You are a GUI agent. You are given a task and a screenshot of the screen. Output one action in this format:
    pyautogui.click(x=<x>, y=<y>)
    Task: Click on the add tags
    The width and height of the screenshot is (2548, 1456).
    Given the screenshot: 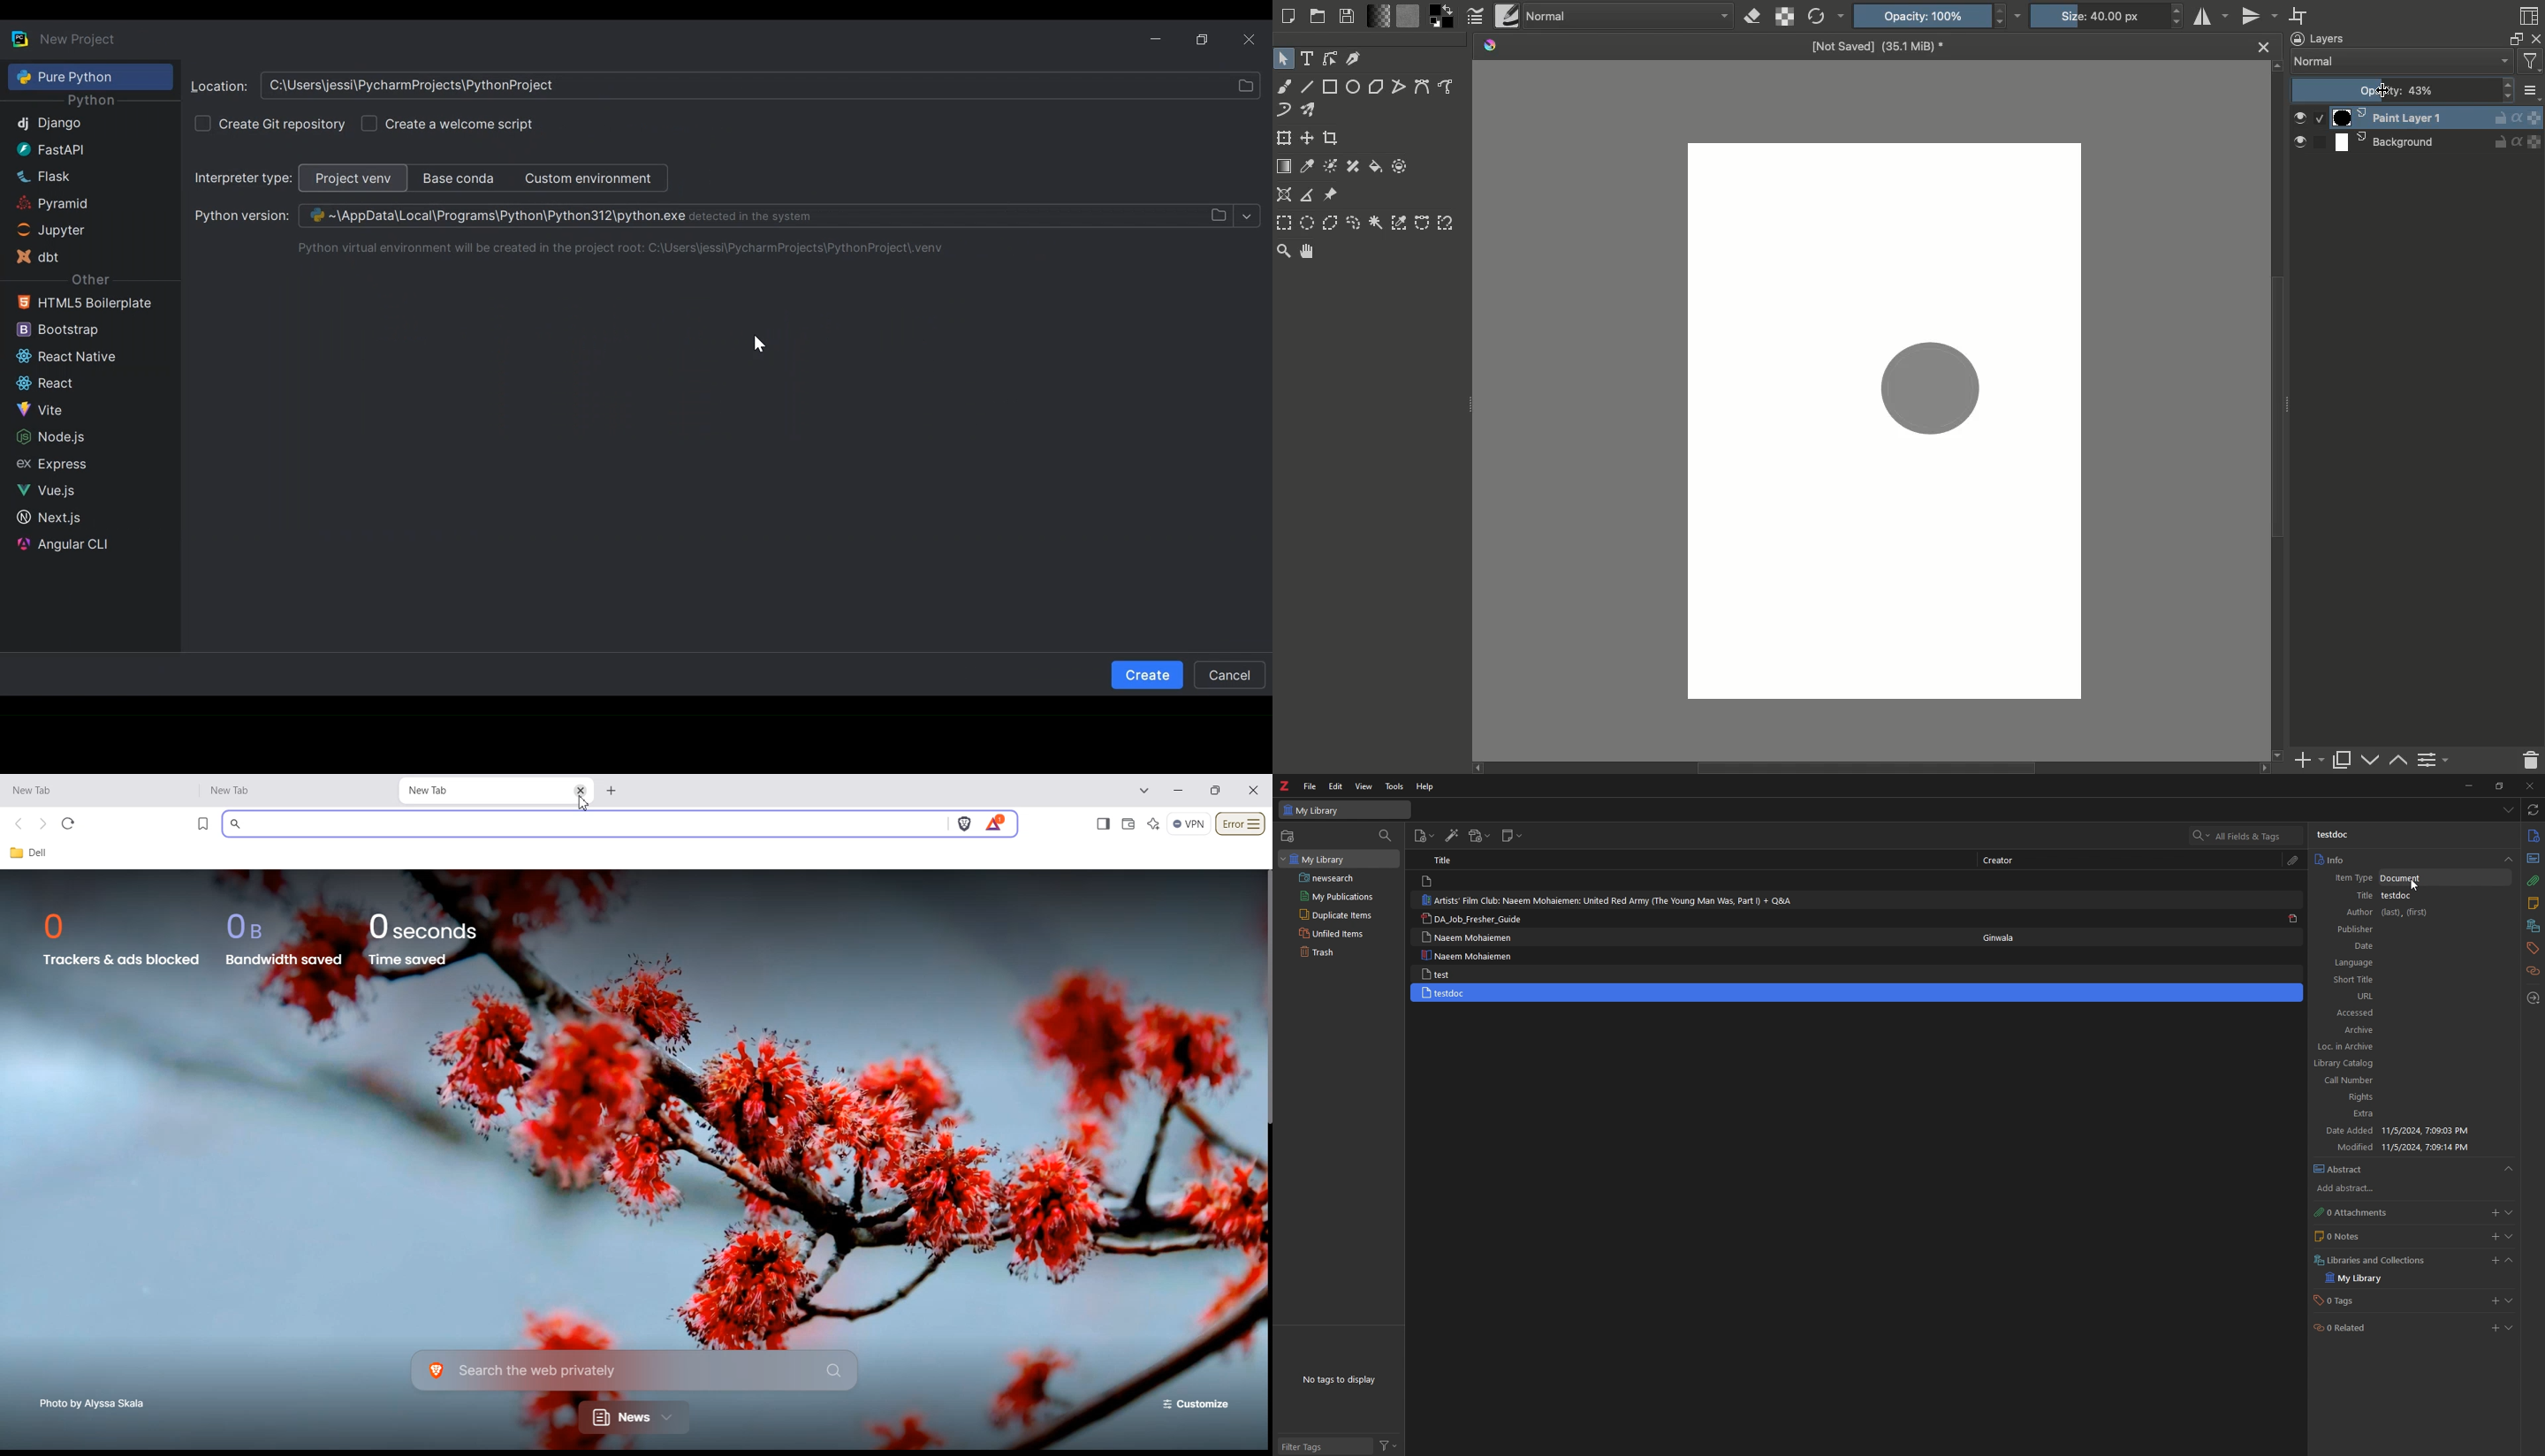 What is the action you would take?
    pyautogui.click(x=2492, y=1301)
    